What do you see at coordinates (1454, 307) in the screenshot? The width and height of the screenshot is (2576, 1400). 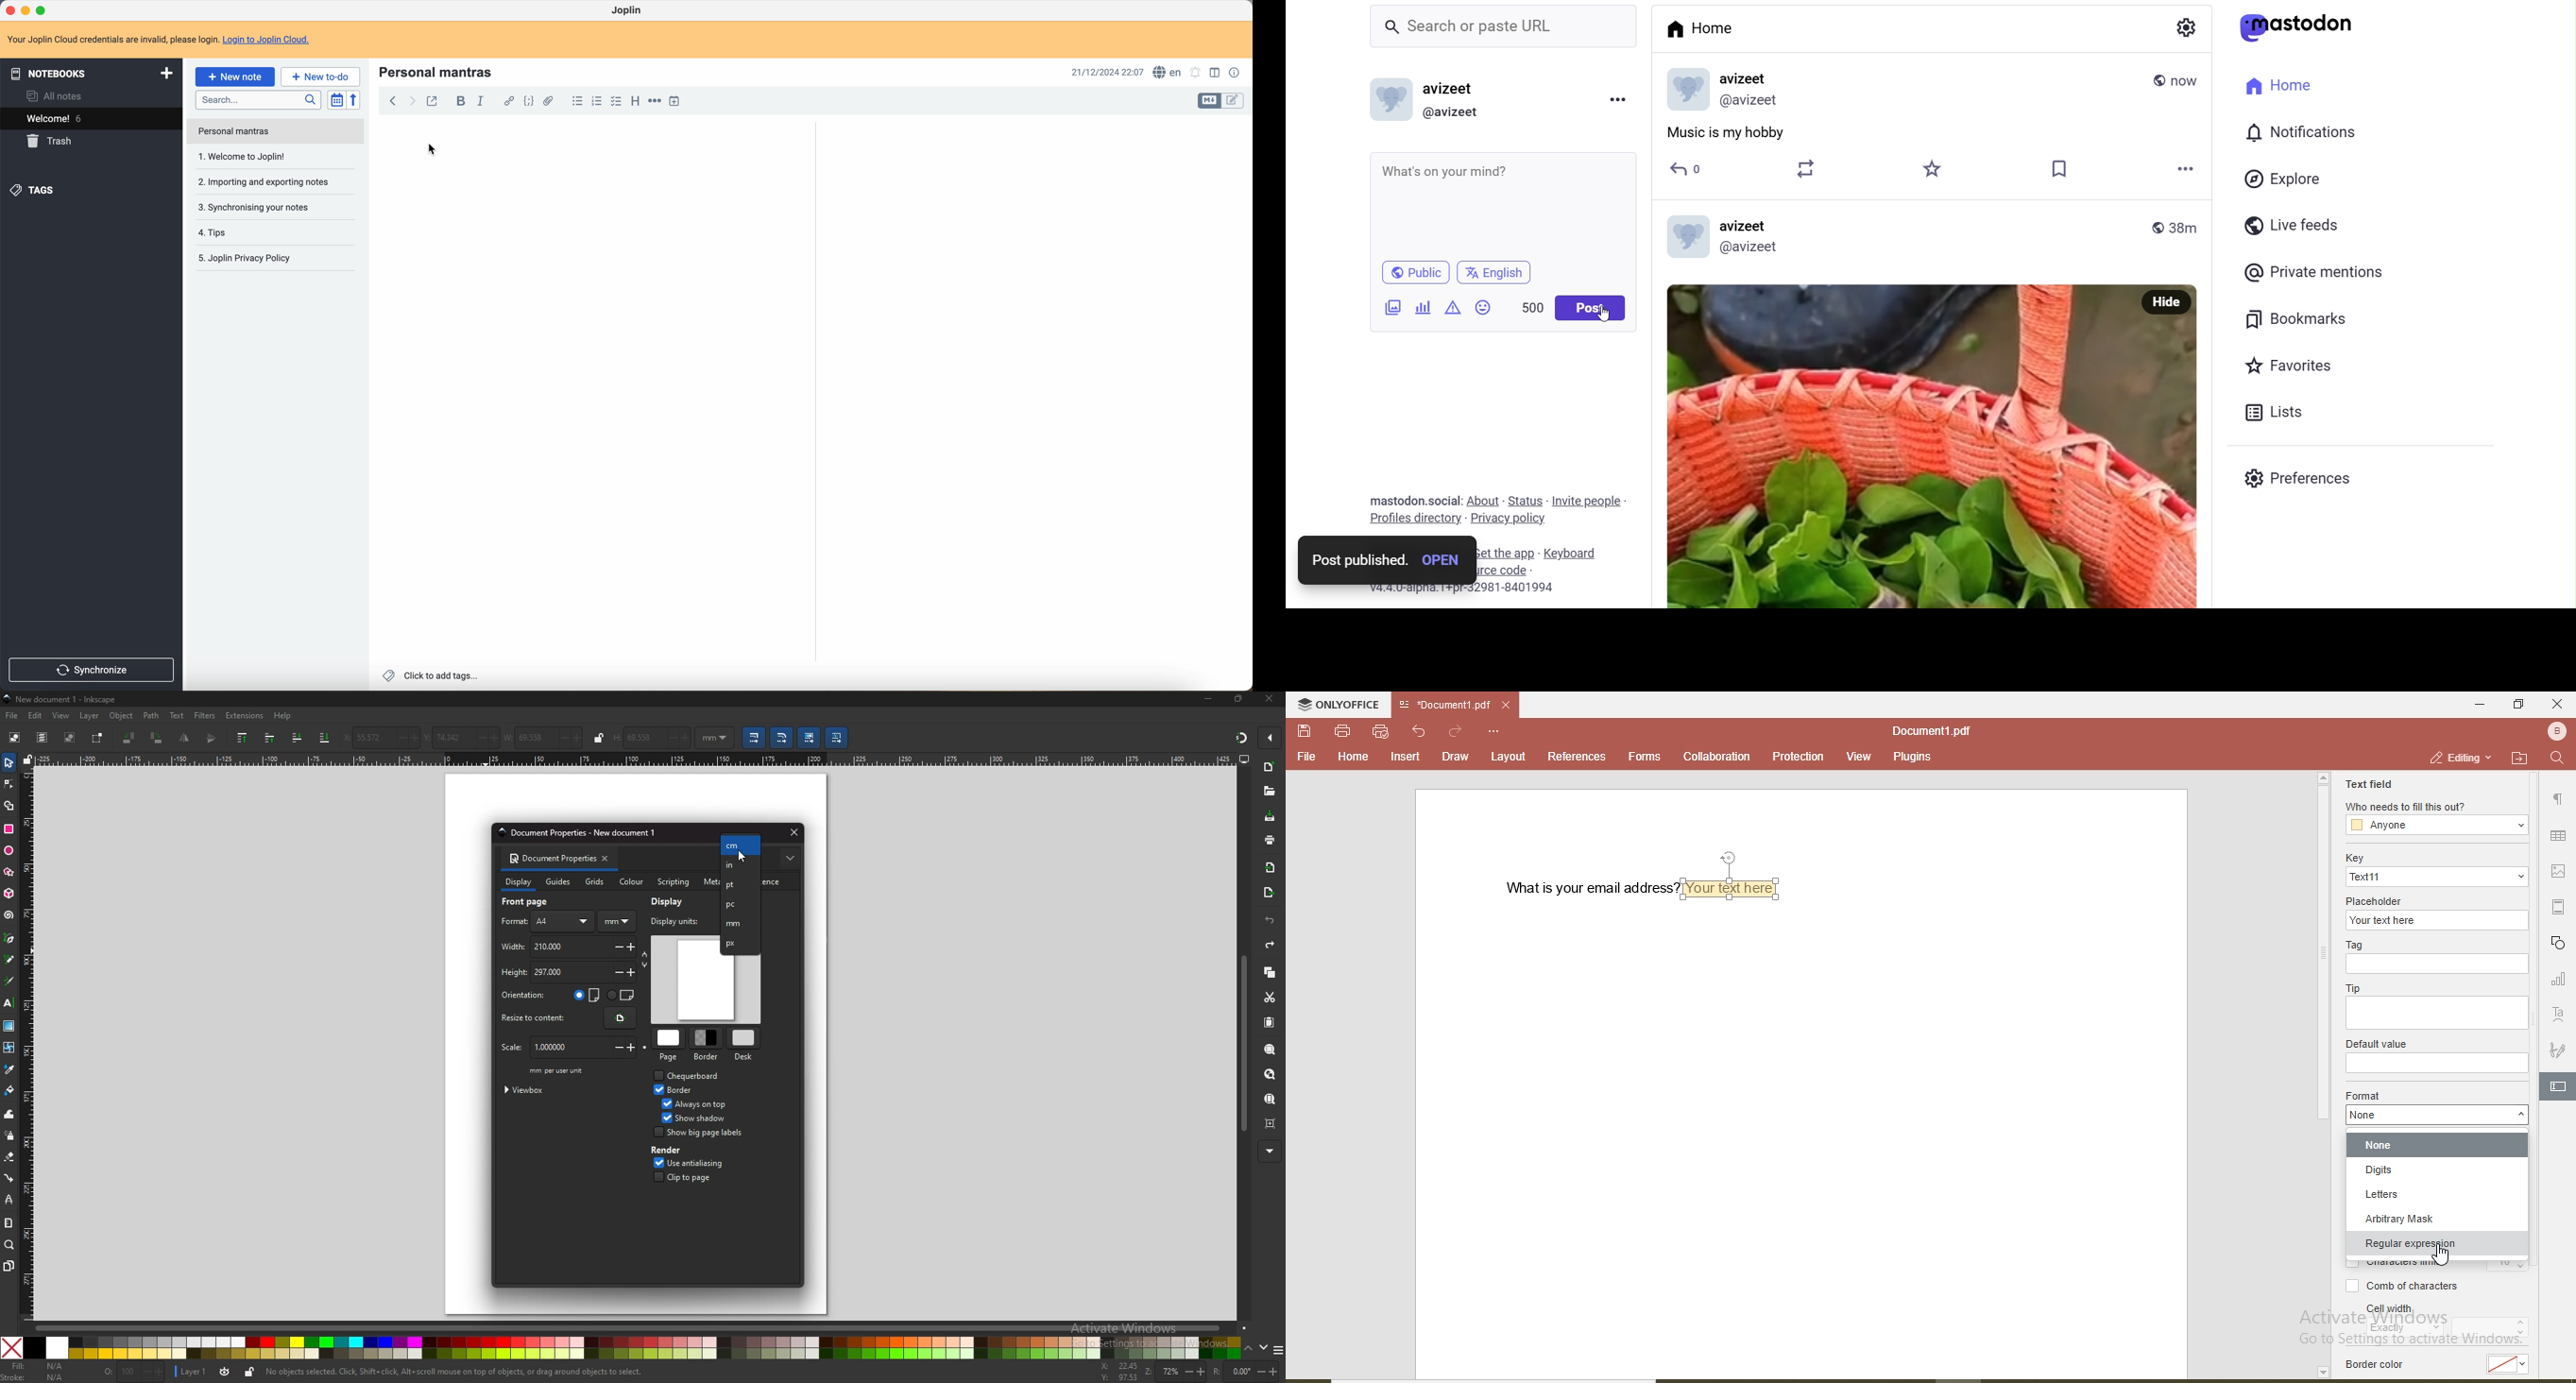 I see `Data Content` at bounding box center [1454, 307].